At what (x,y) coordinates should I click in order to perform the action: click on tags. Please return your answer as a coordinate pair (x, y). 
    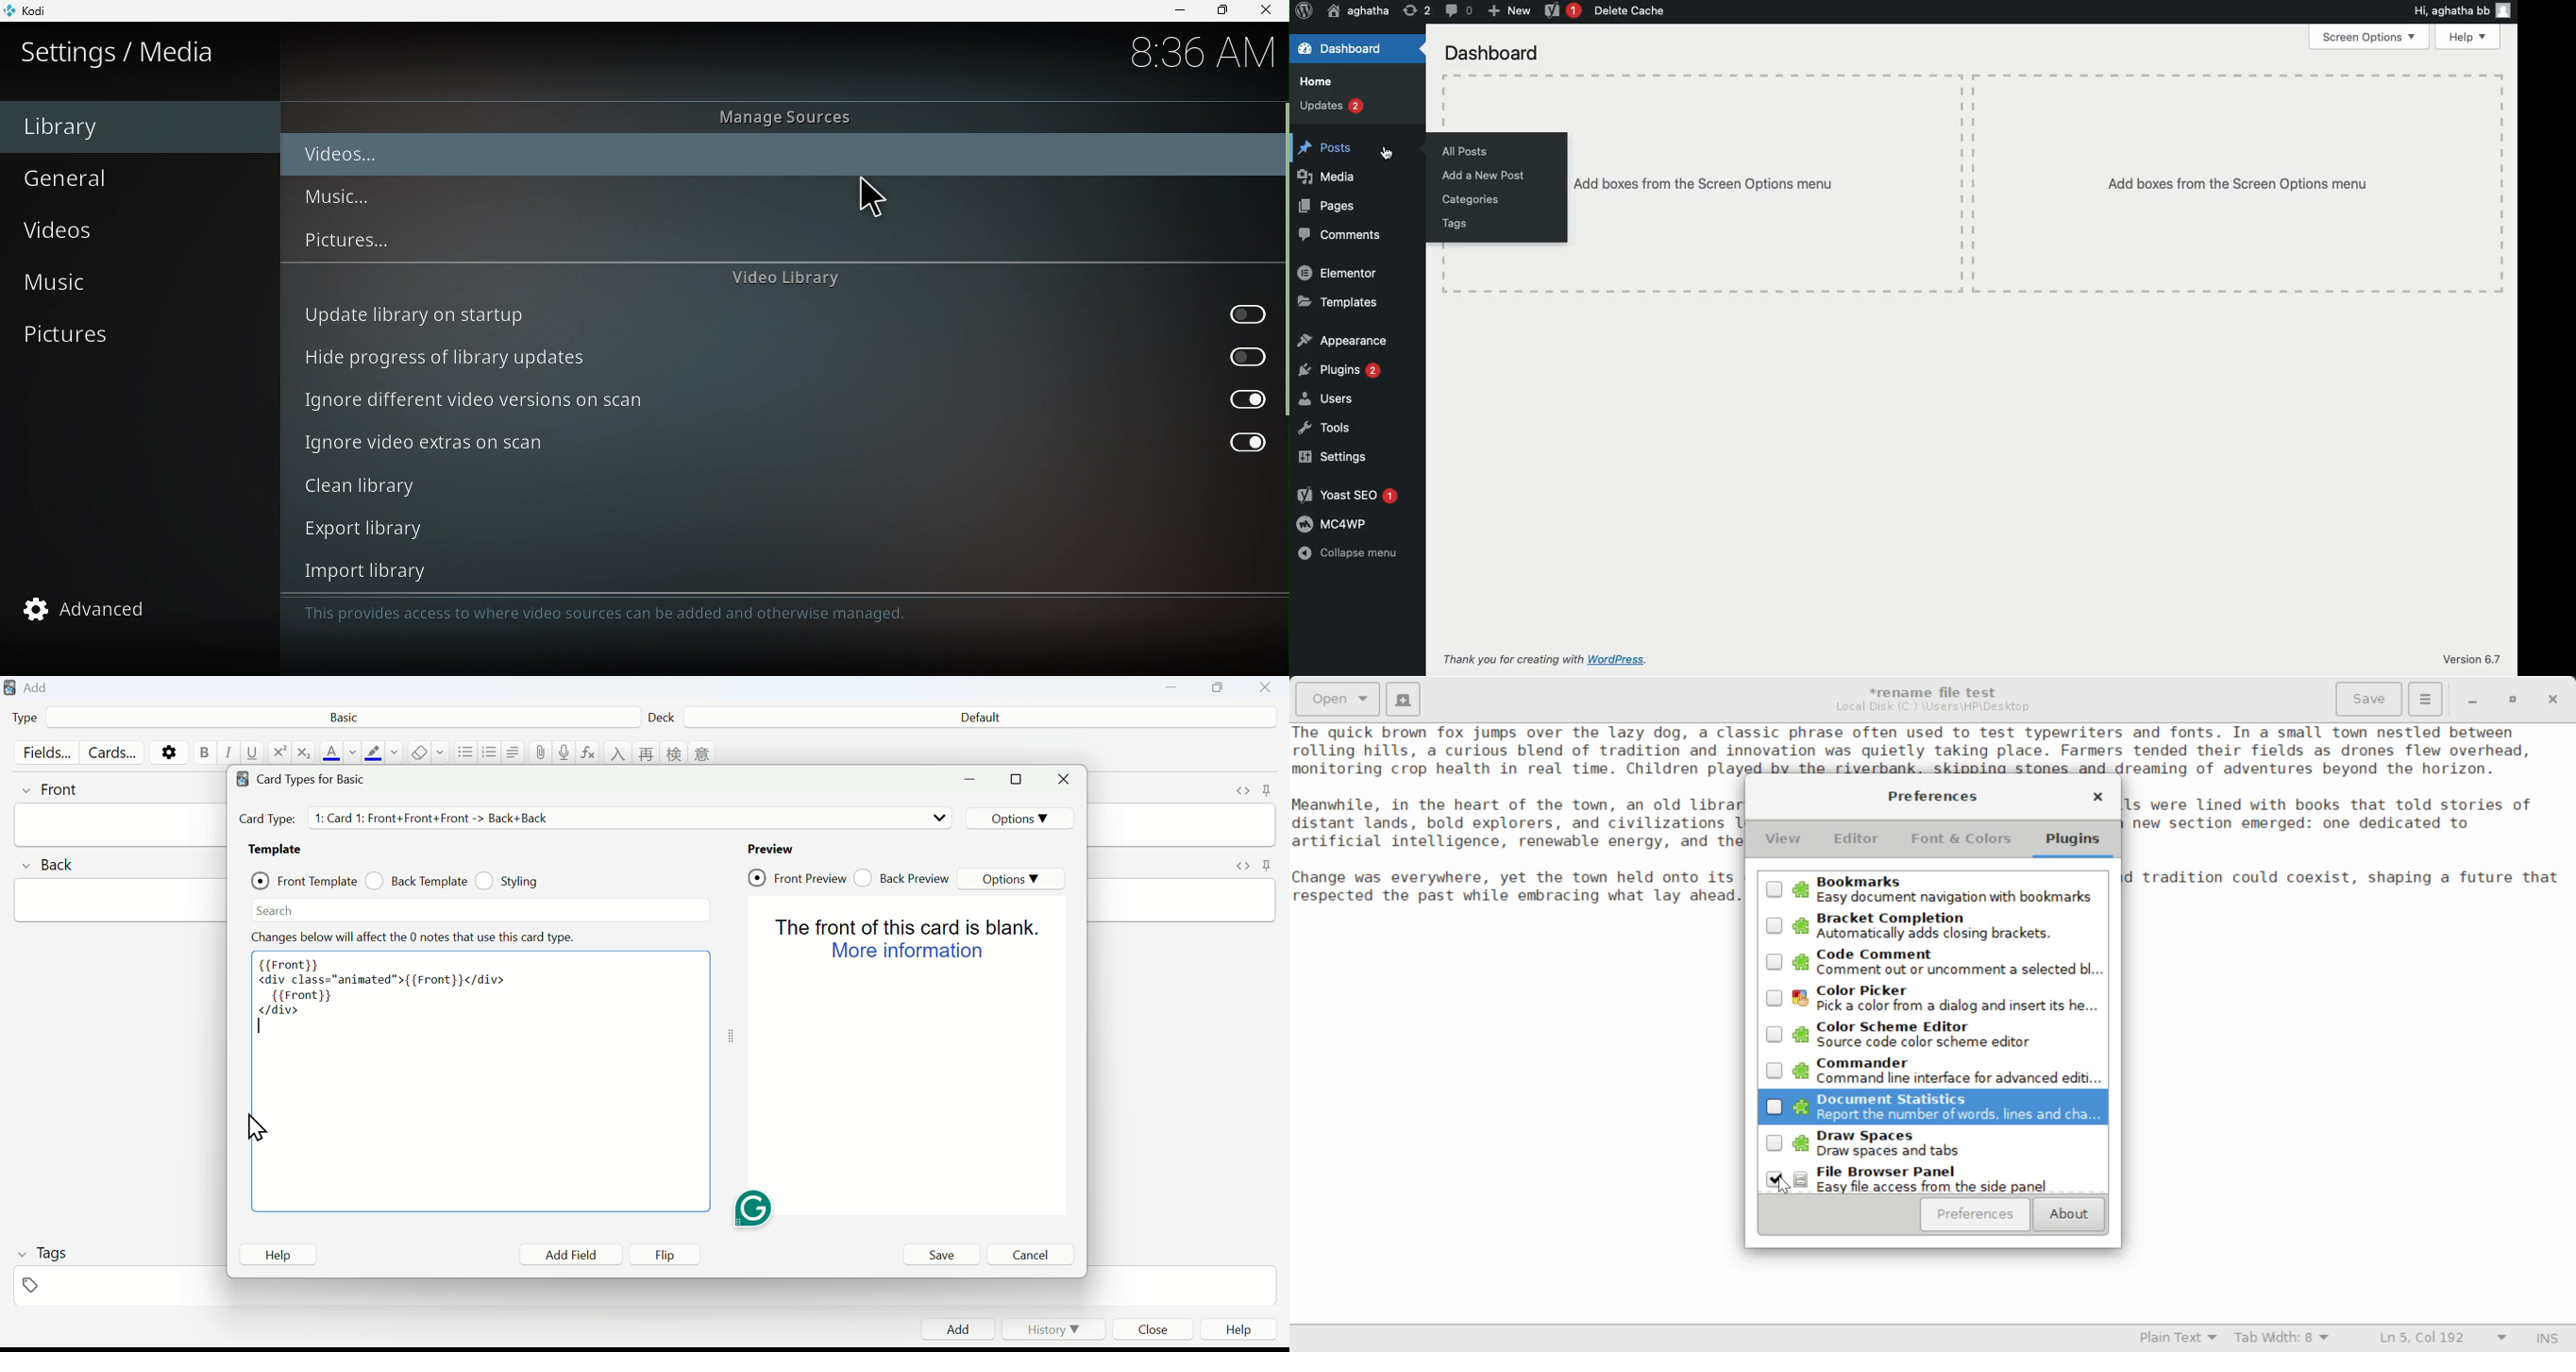
    Looking at the image, I should click on (117, 1287).